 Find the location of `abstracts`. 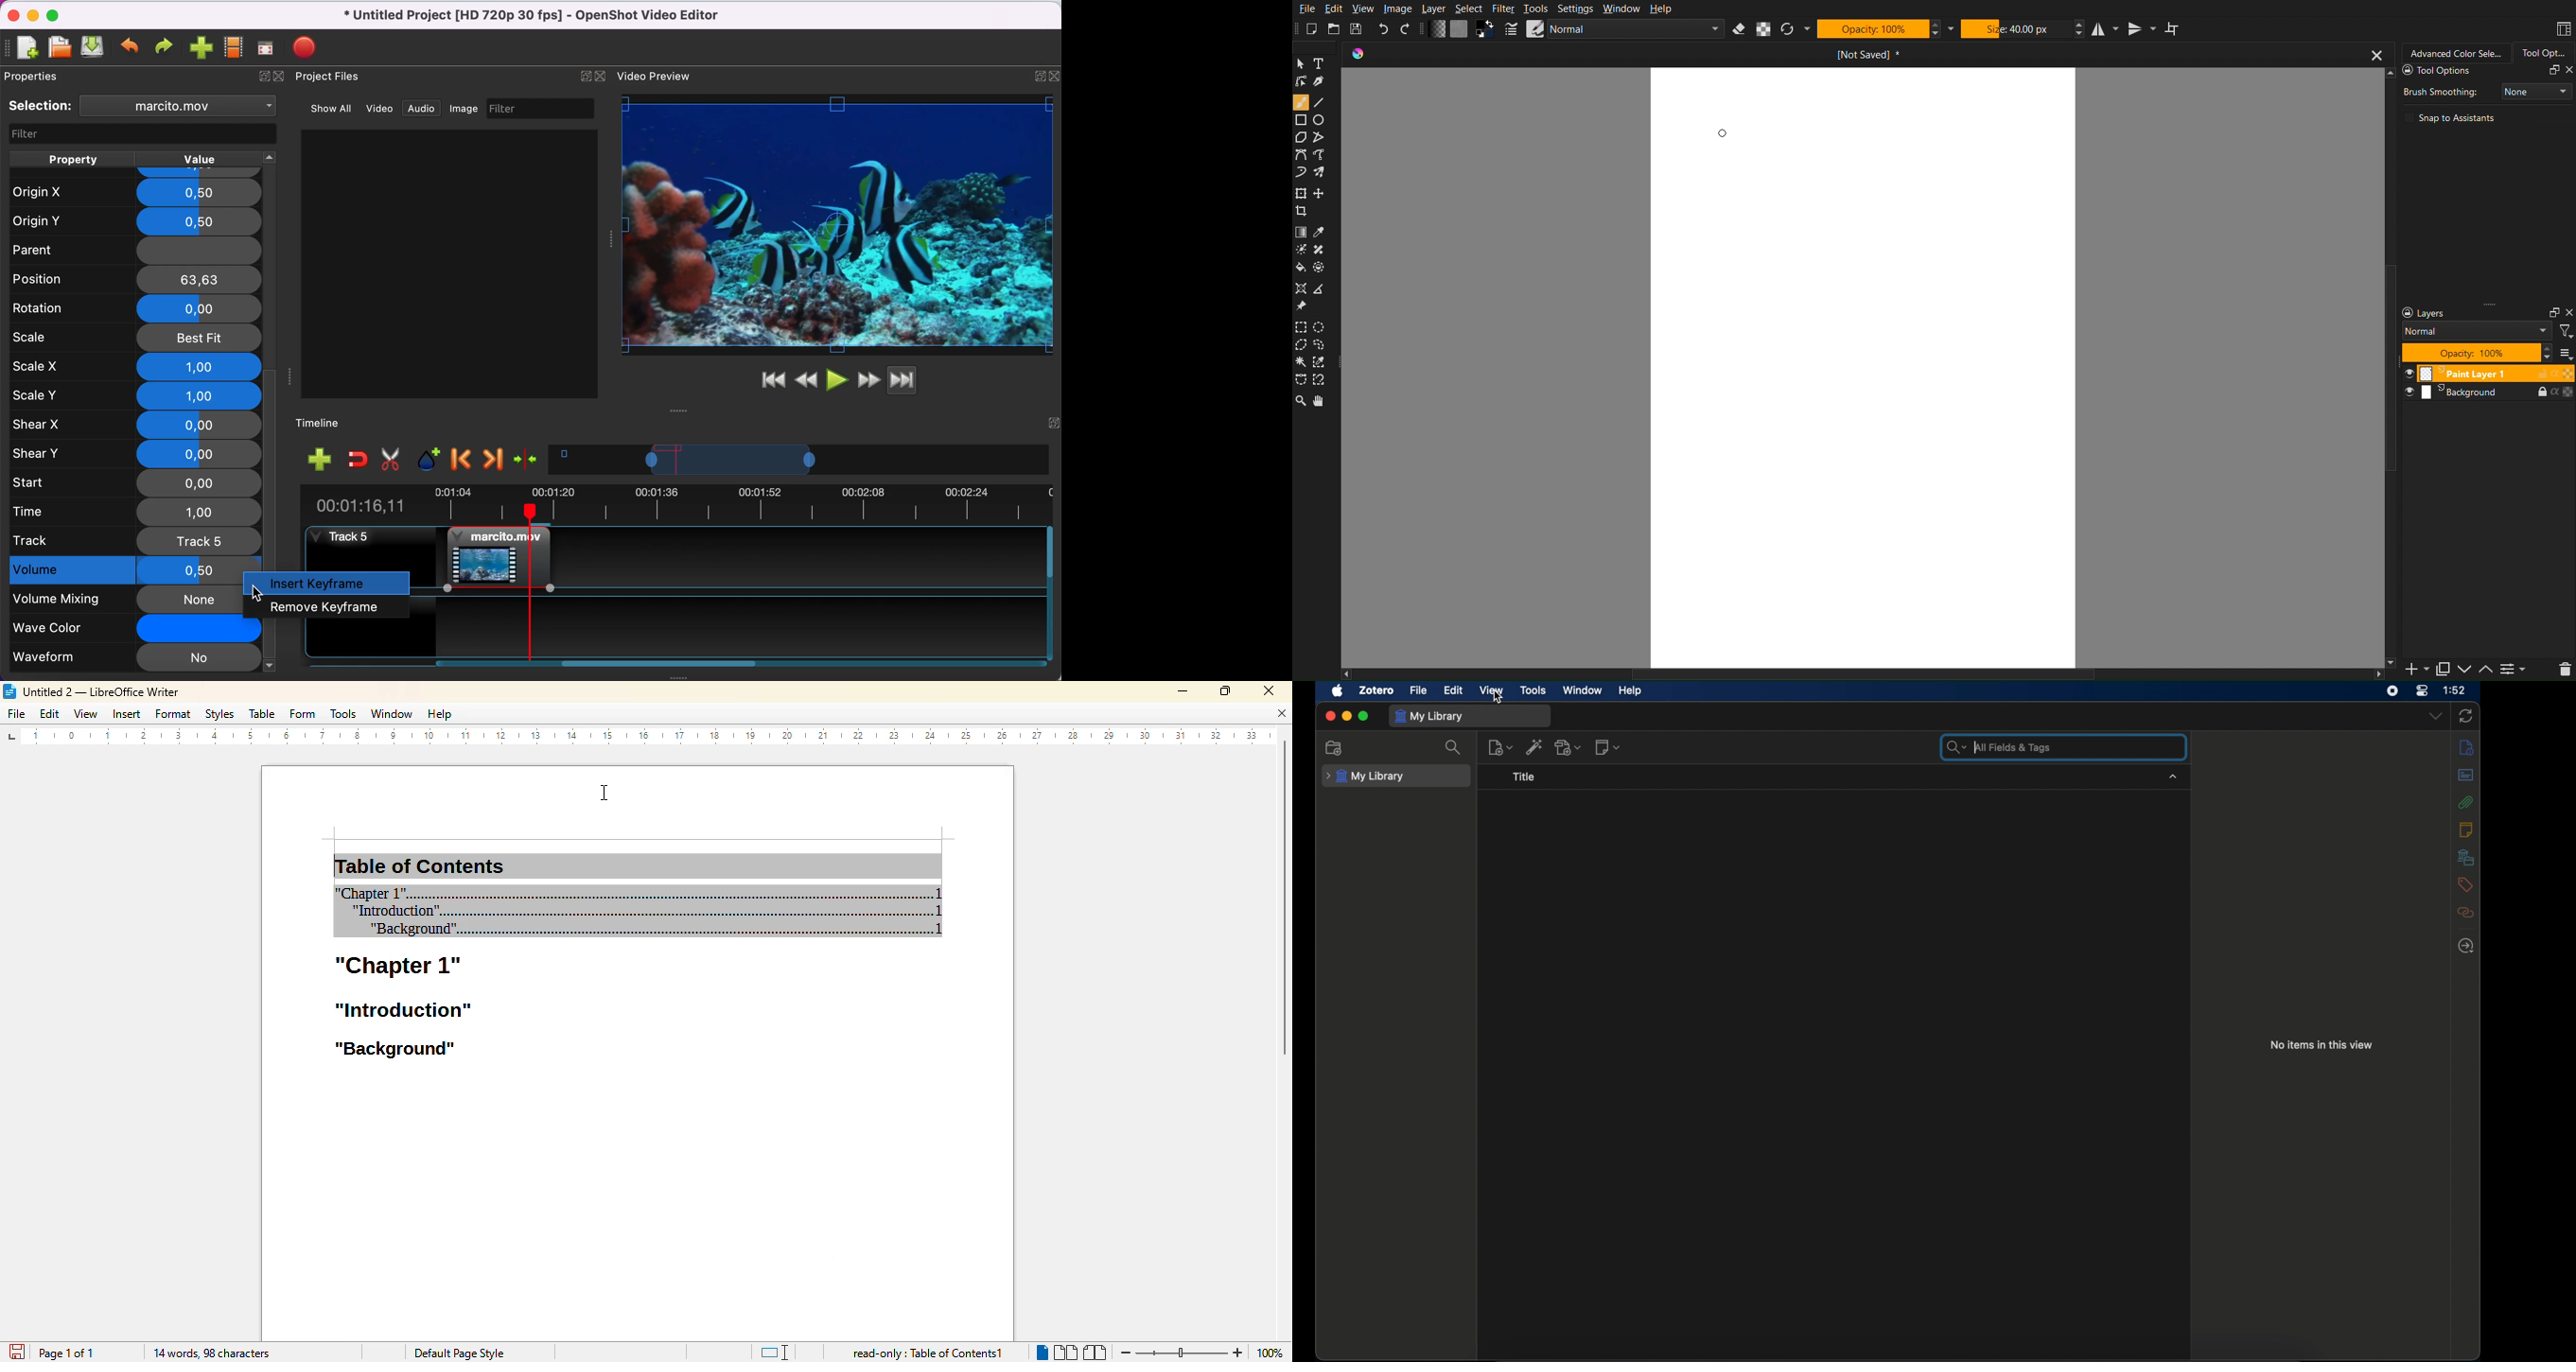

abstracts is located at coordinates (2466, 774).